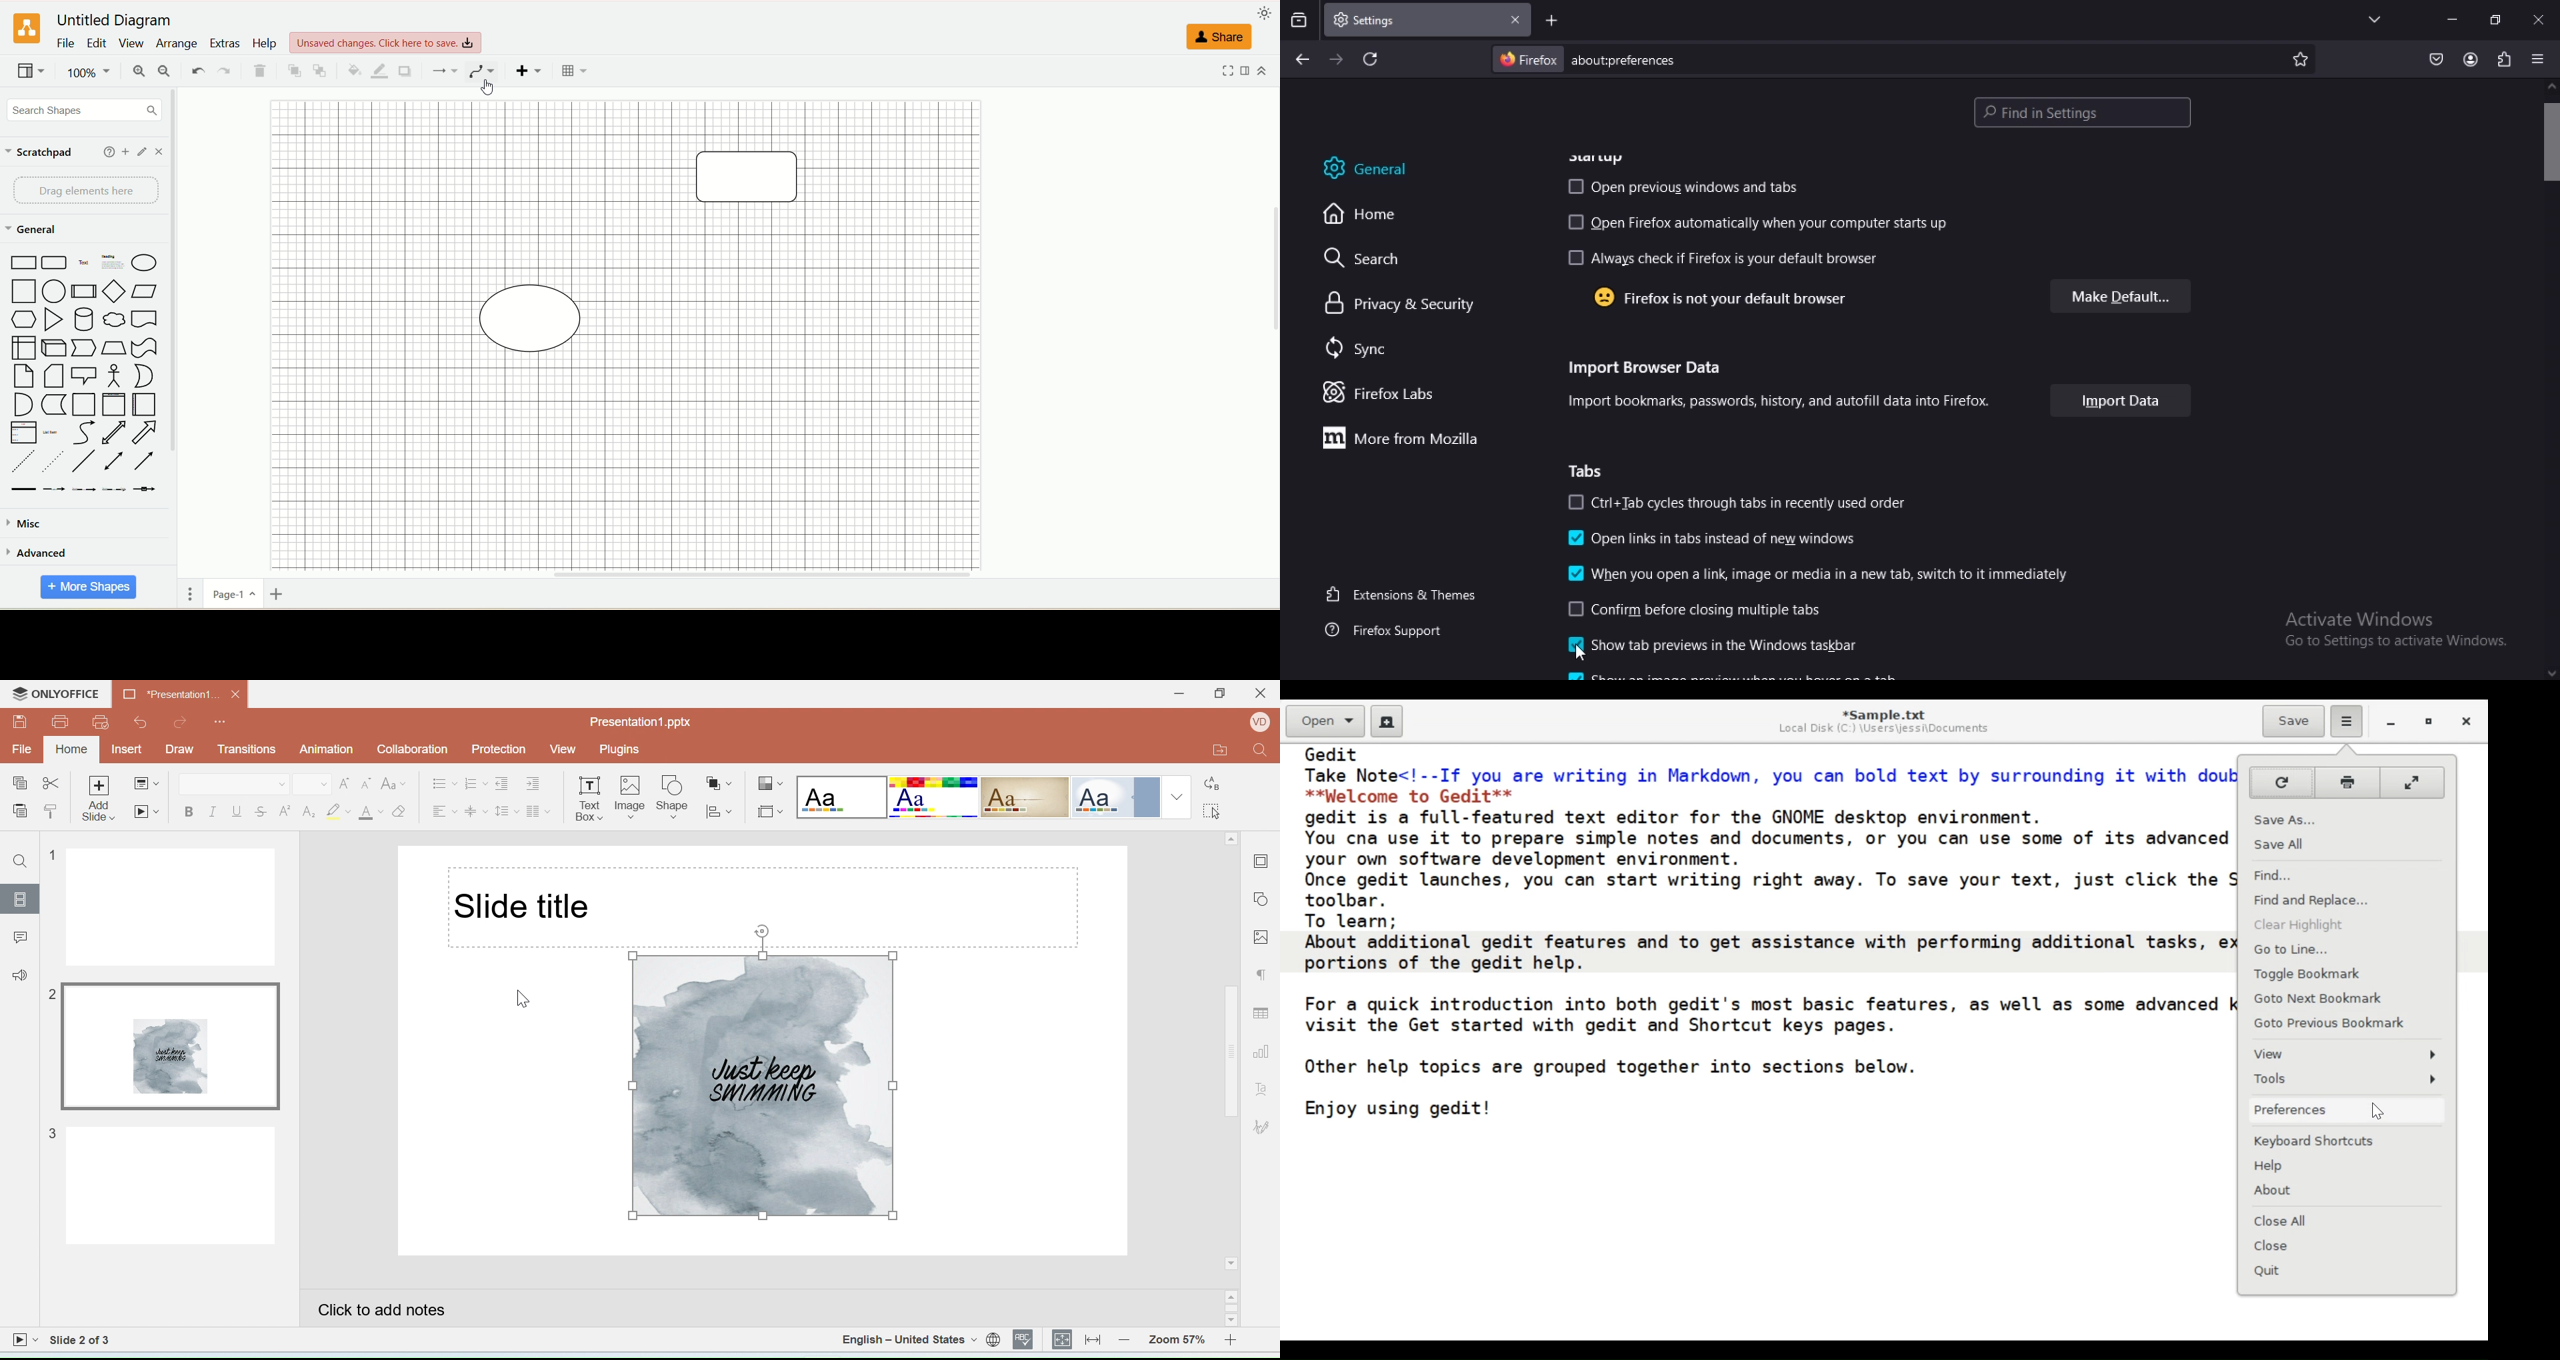  Describe the element at coordinates (105, 149) in the screenshot. I see `help` at that location.